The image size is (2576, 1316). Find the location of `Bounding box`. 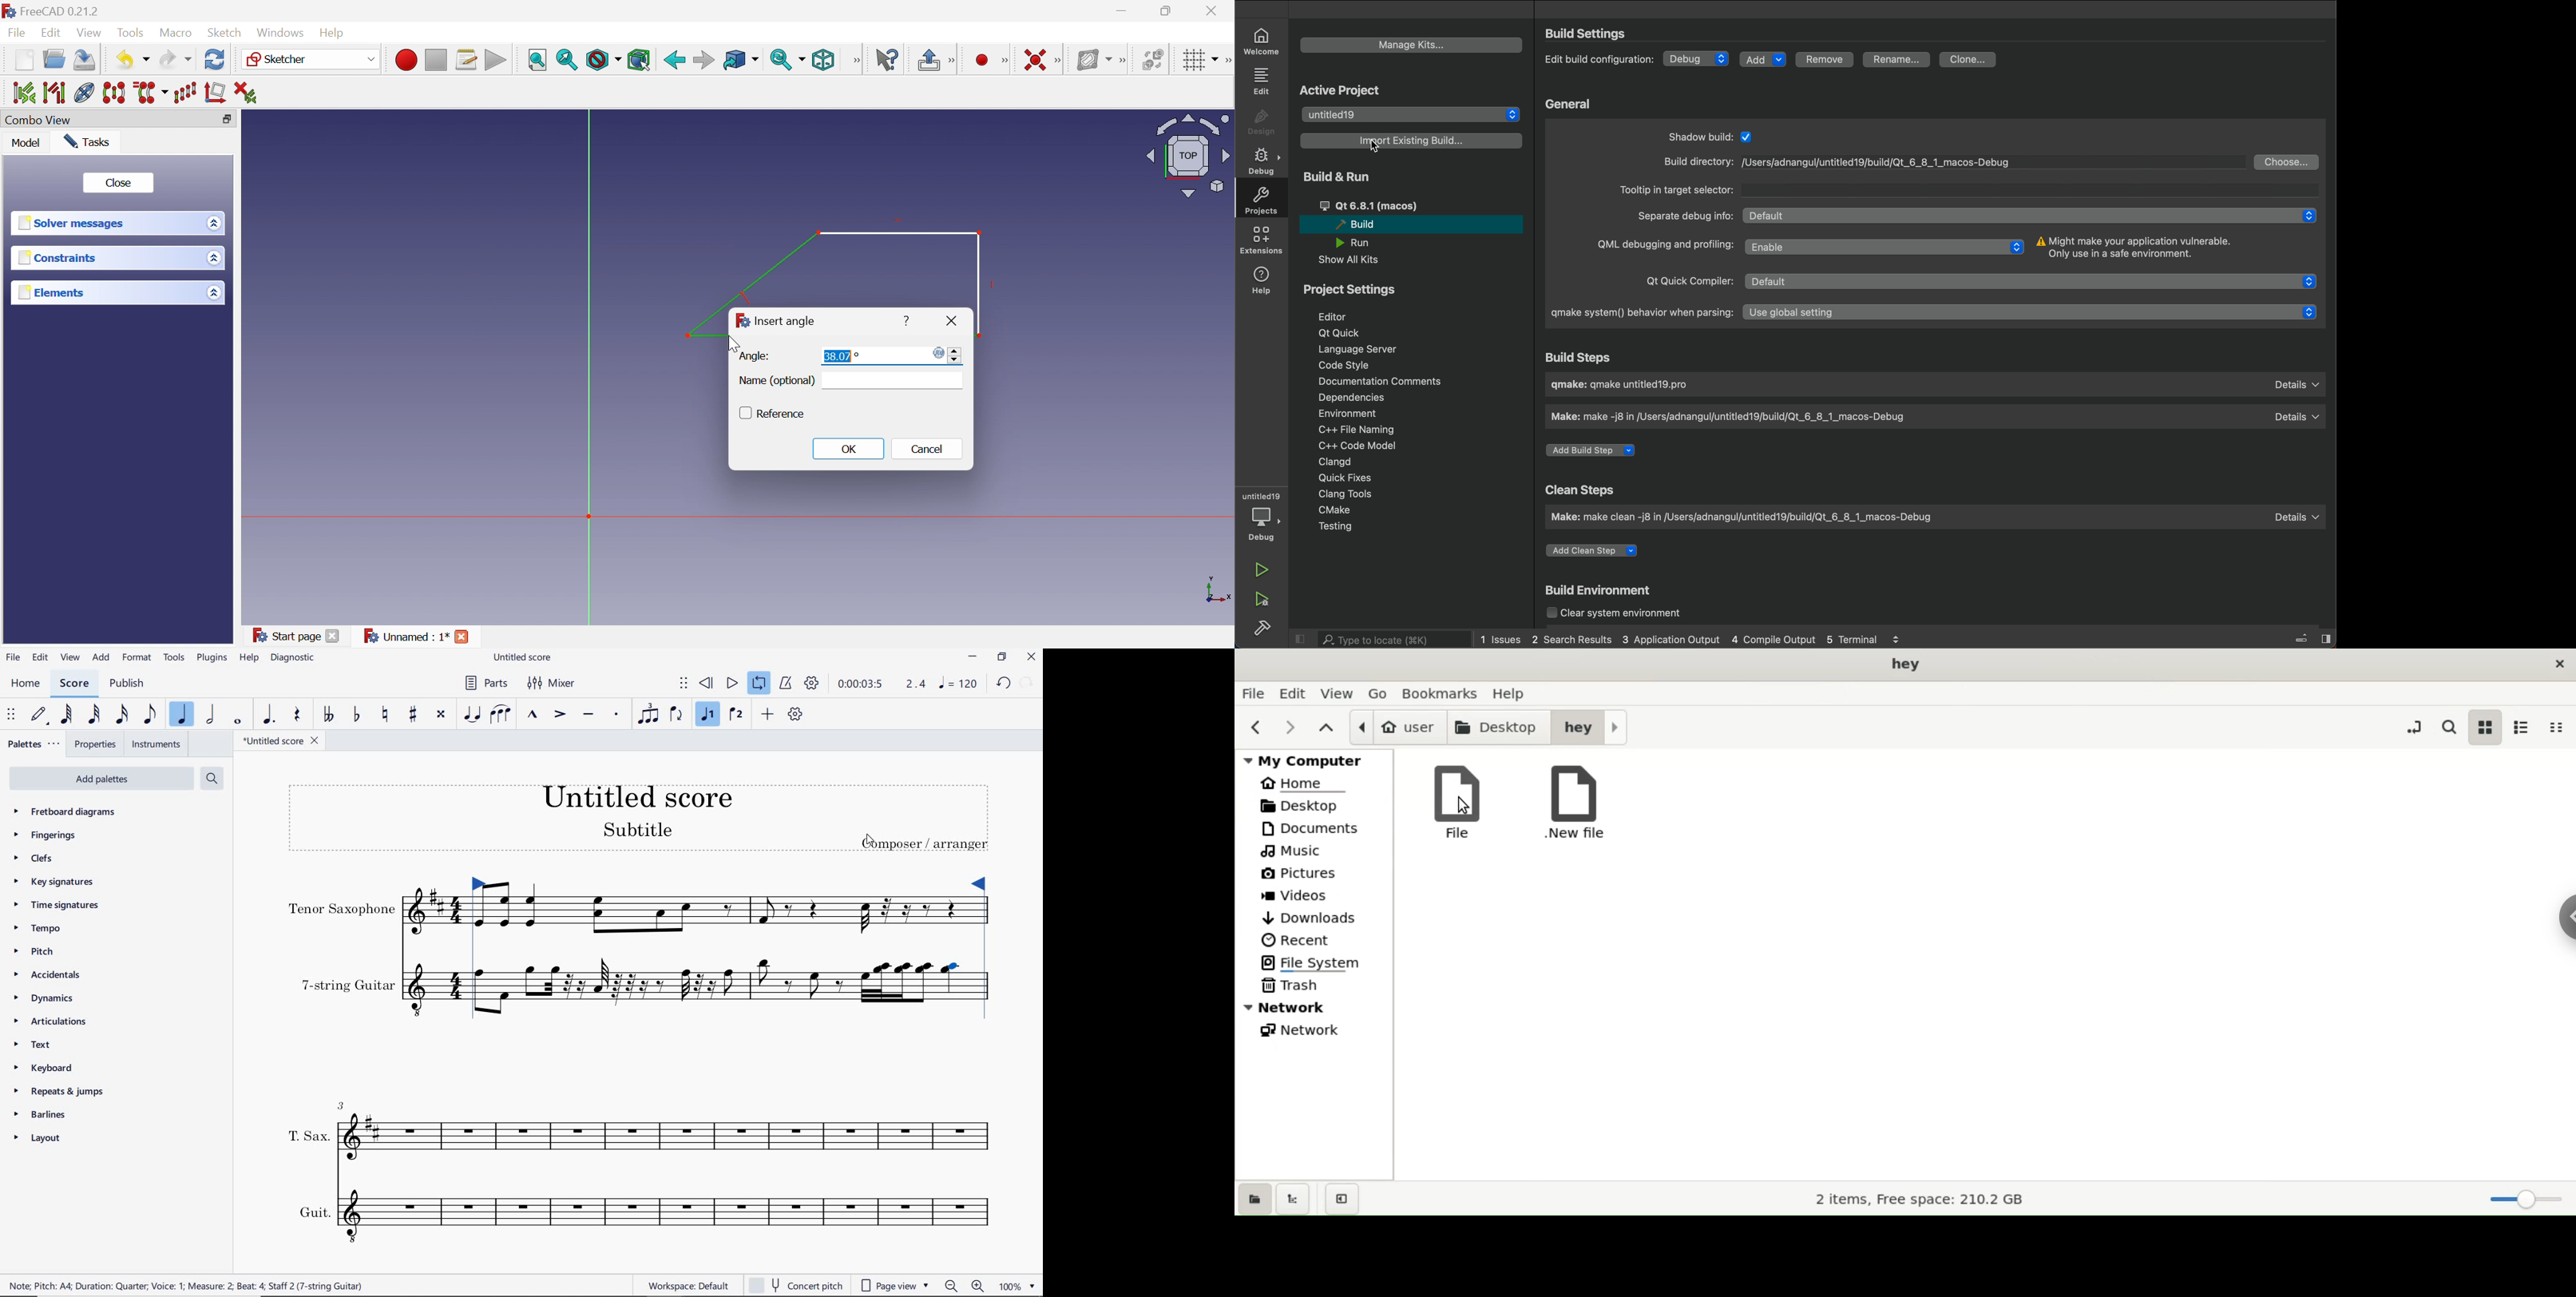

Bounding box is located at coordinates (640, 59).